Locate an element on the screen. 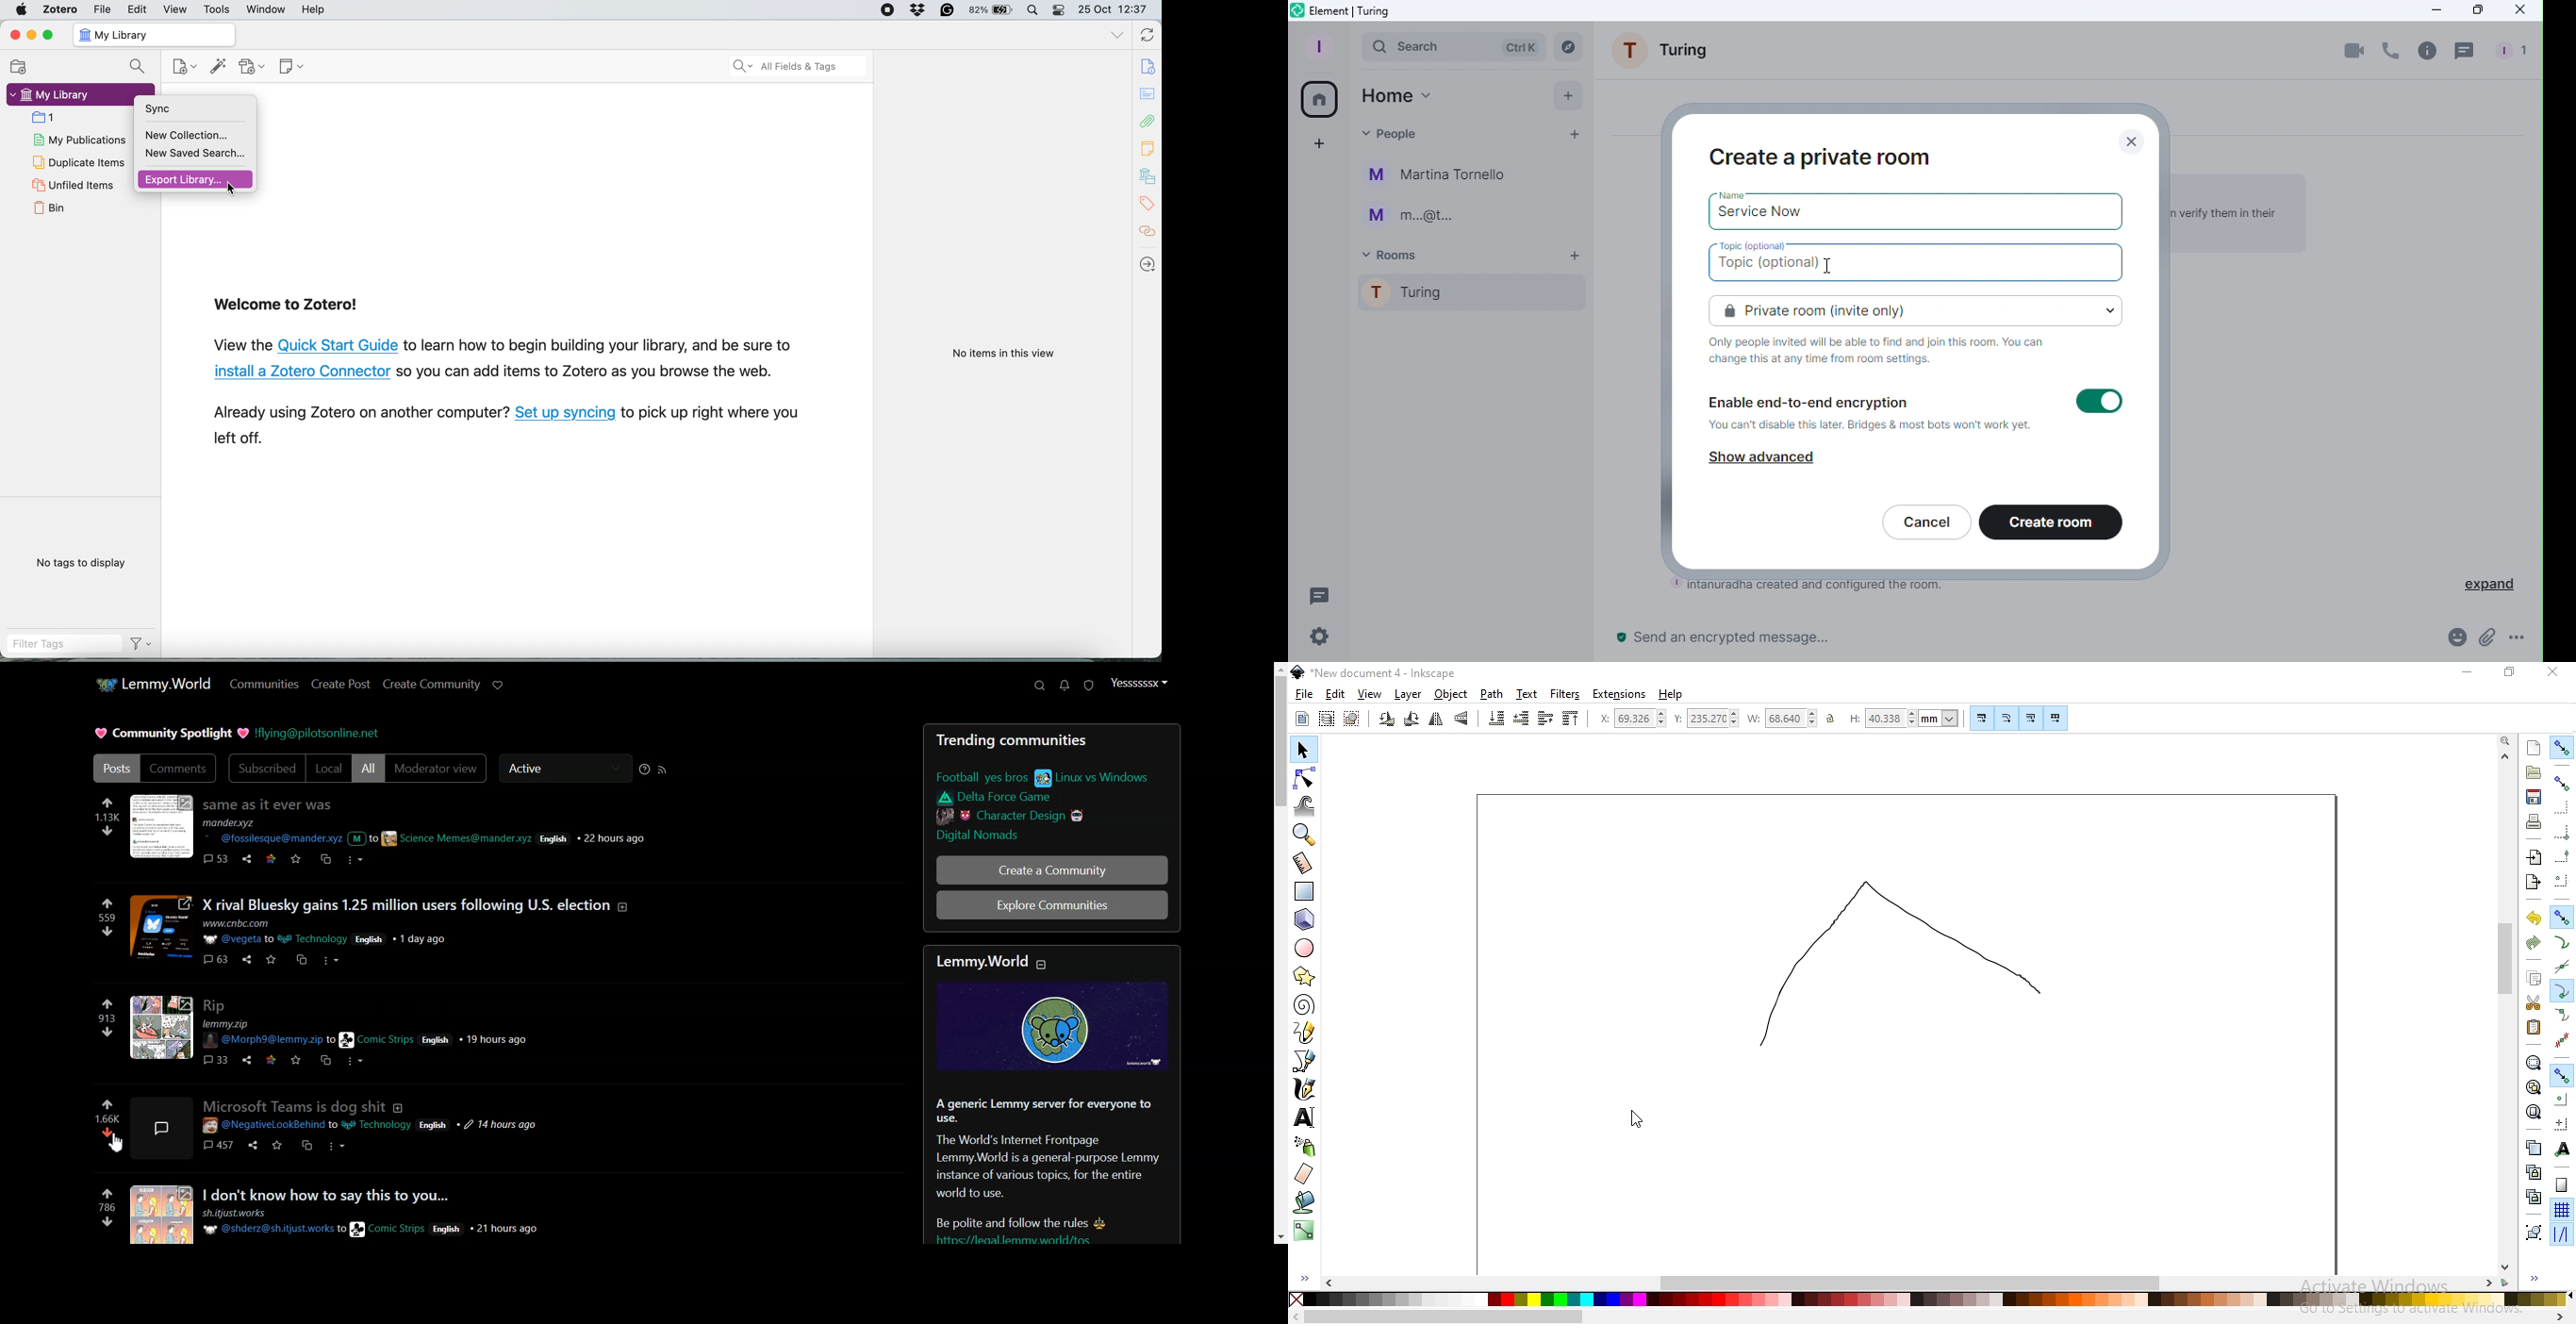 The height and width of the screenshot is (1344, 2576). help is located at coordinates (1671, 695).